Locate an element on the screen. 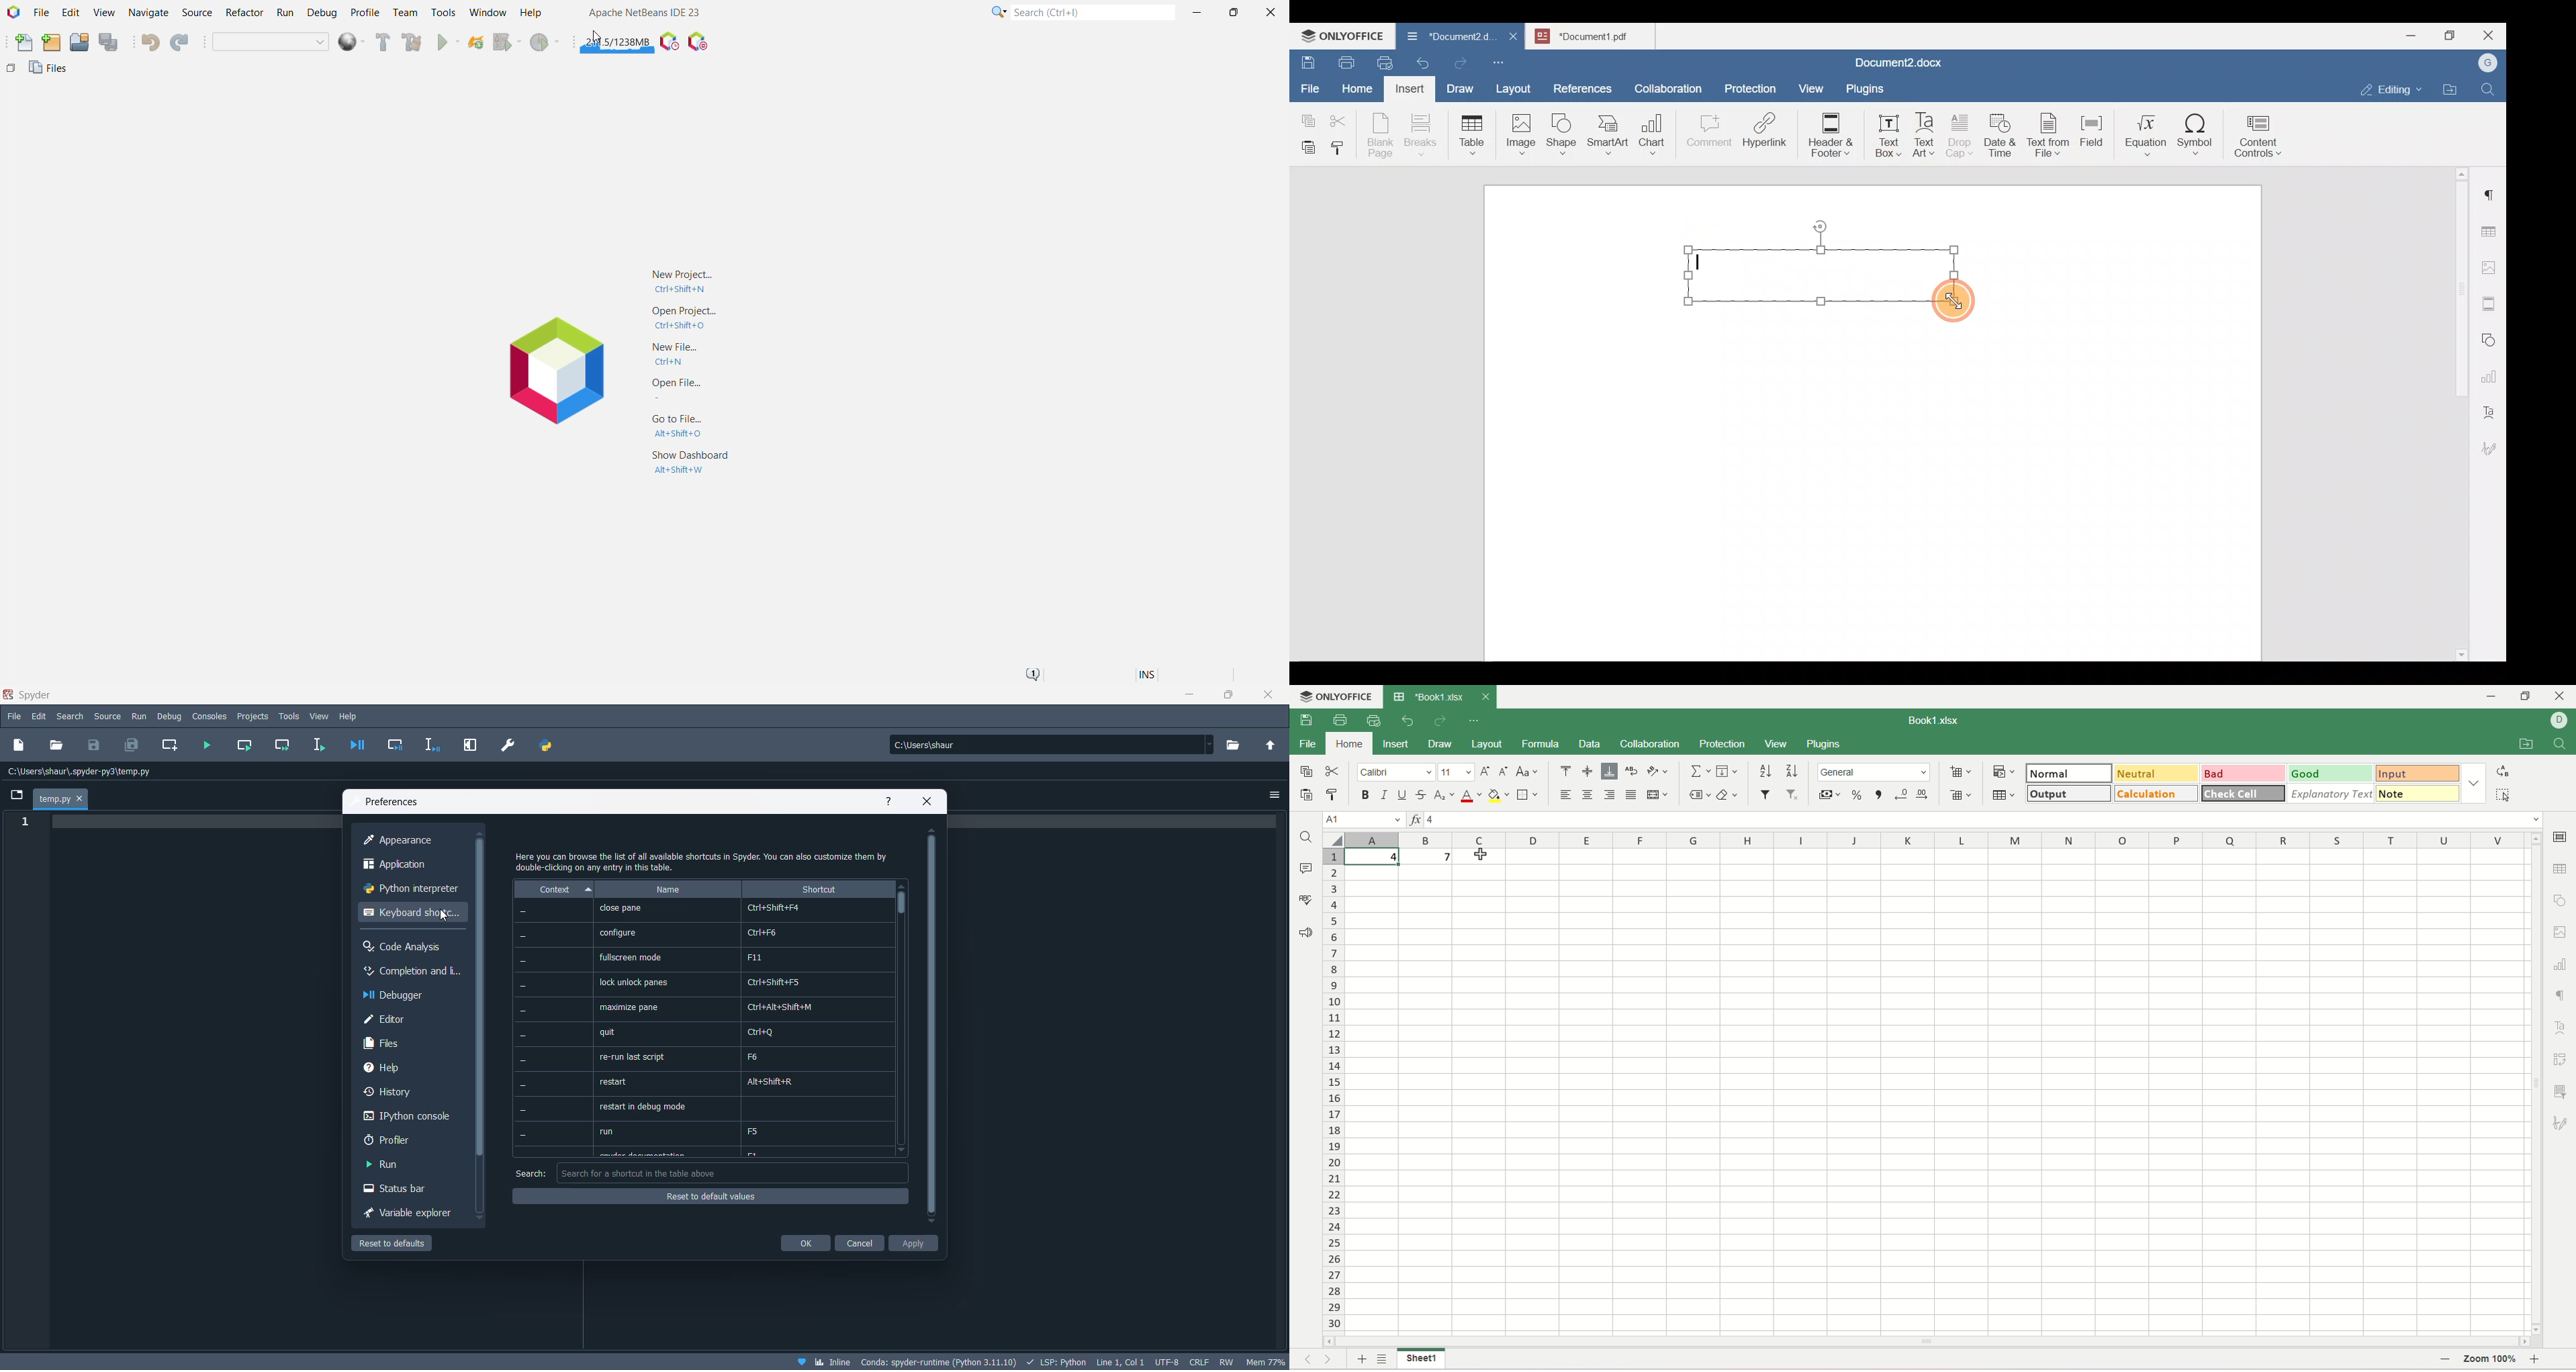 The image size is (2576, 1372). align left is located at coordinates (1568, 794).